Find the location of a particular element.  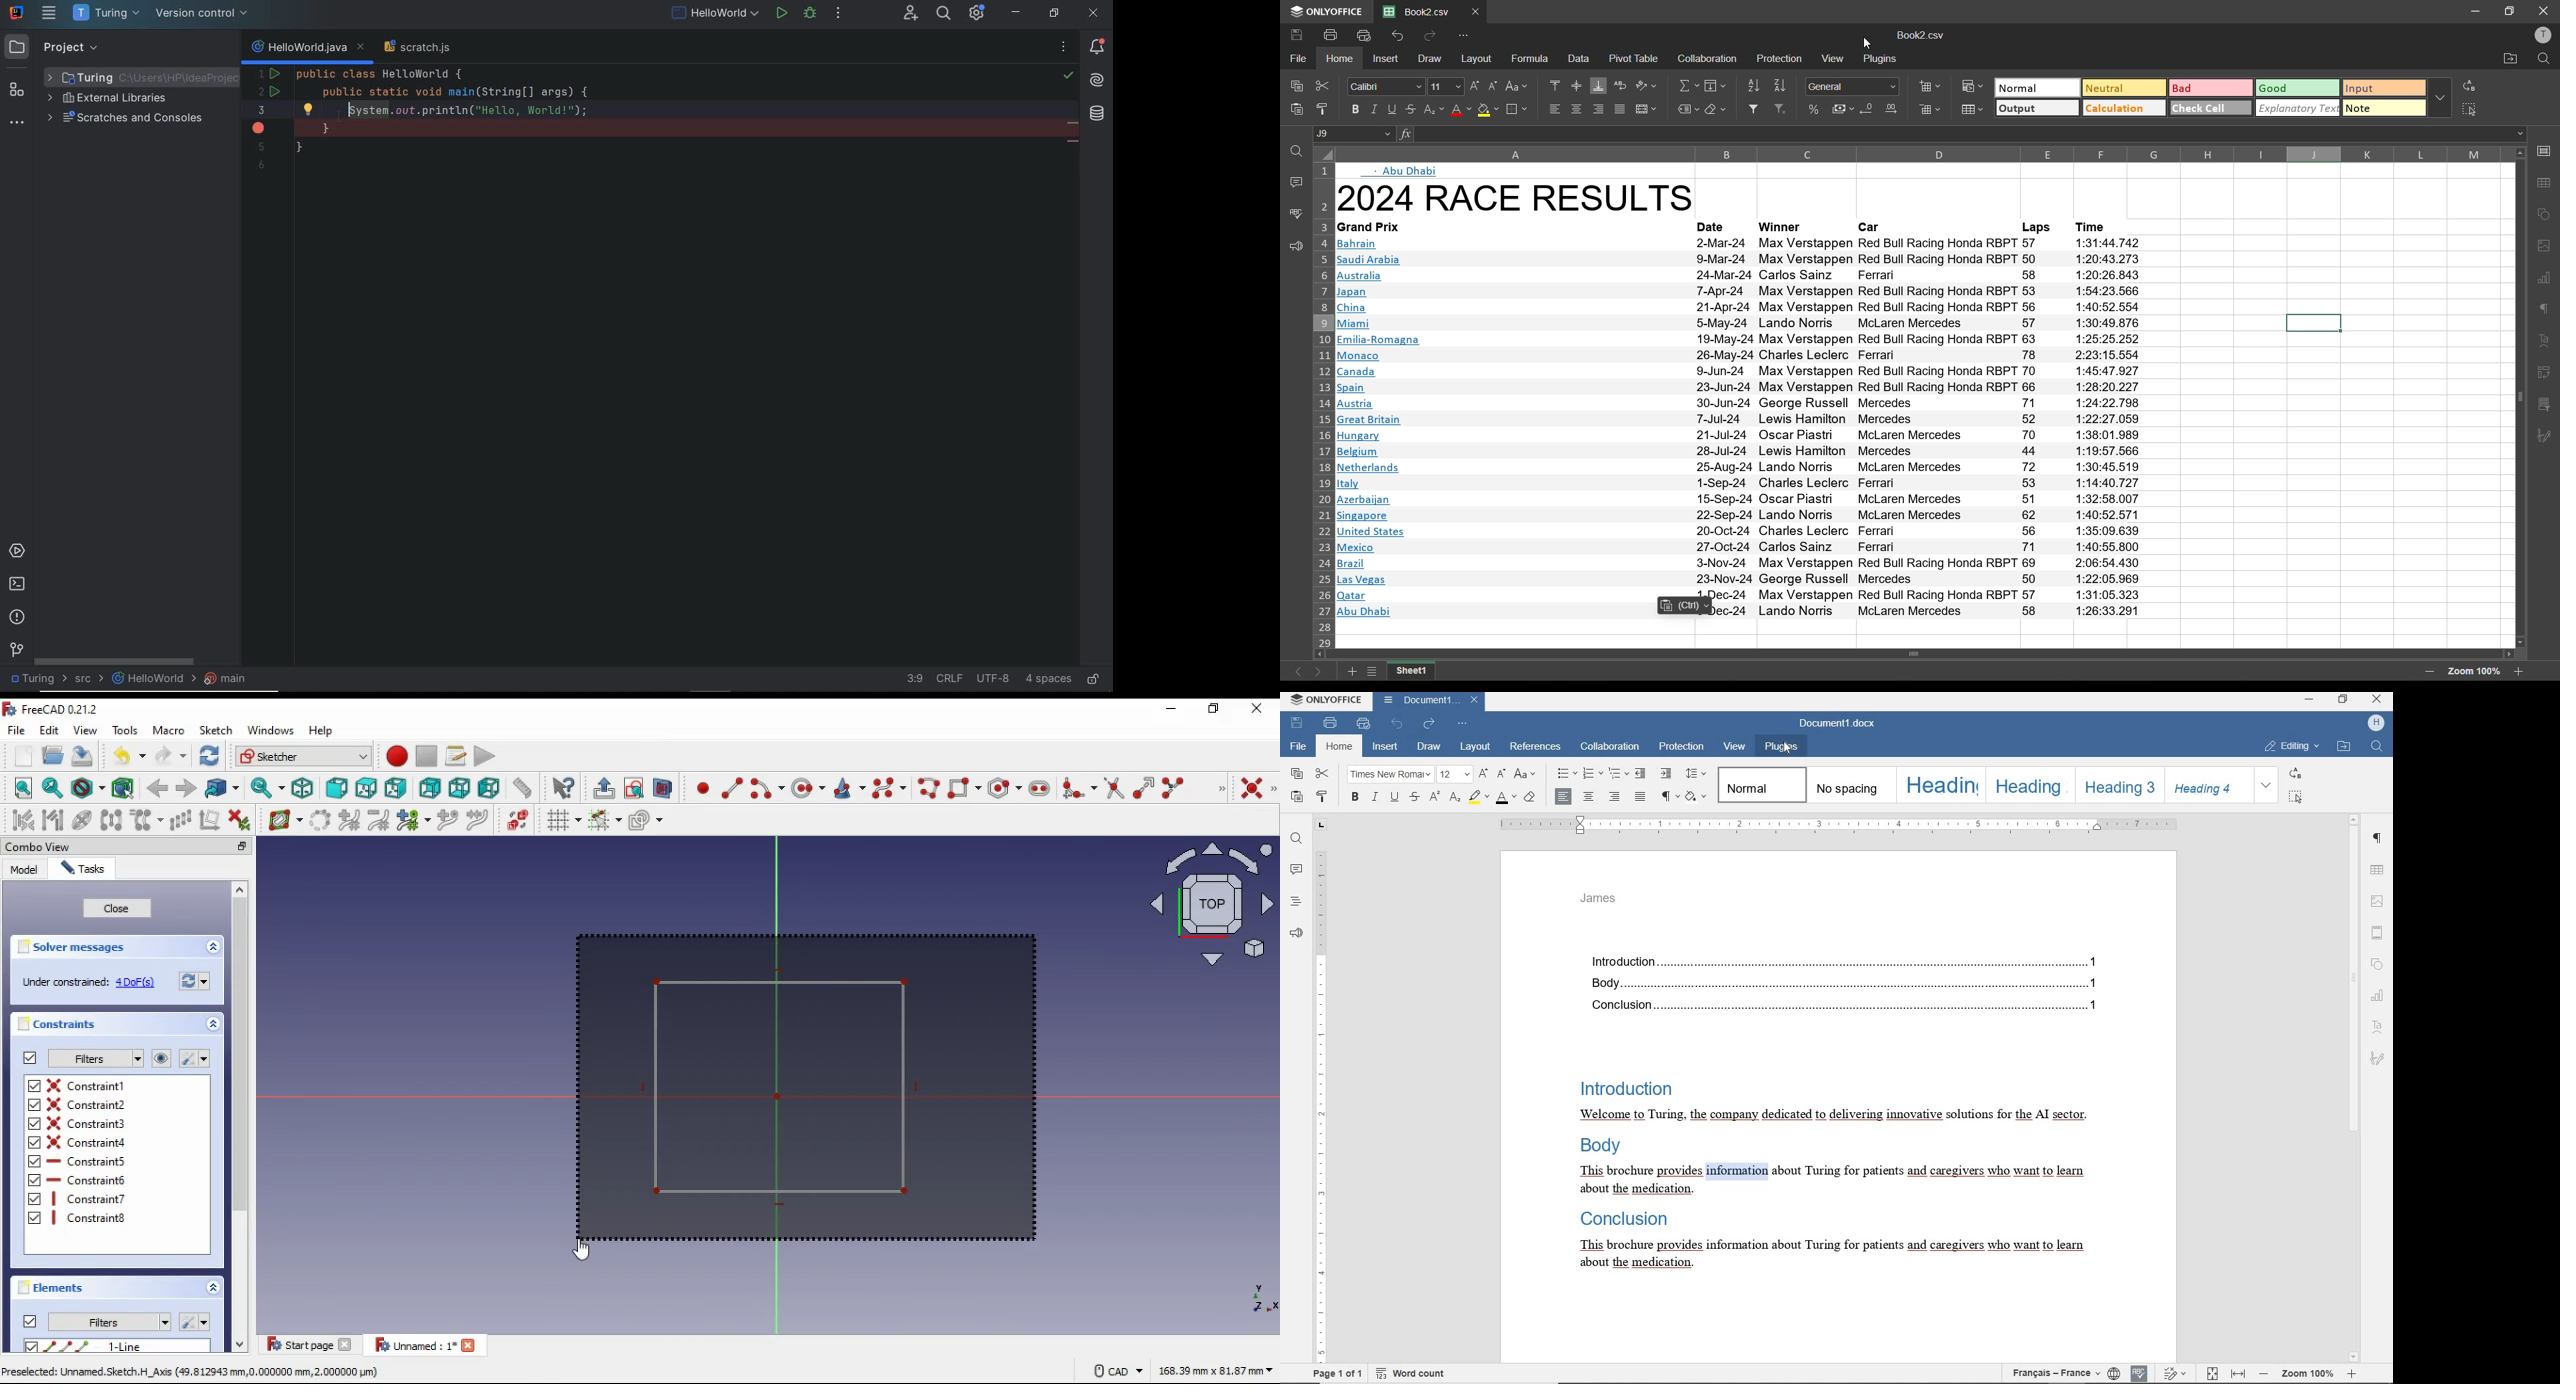

FIND is located at coordinates (2378, 748).